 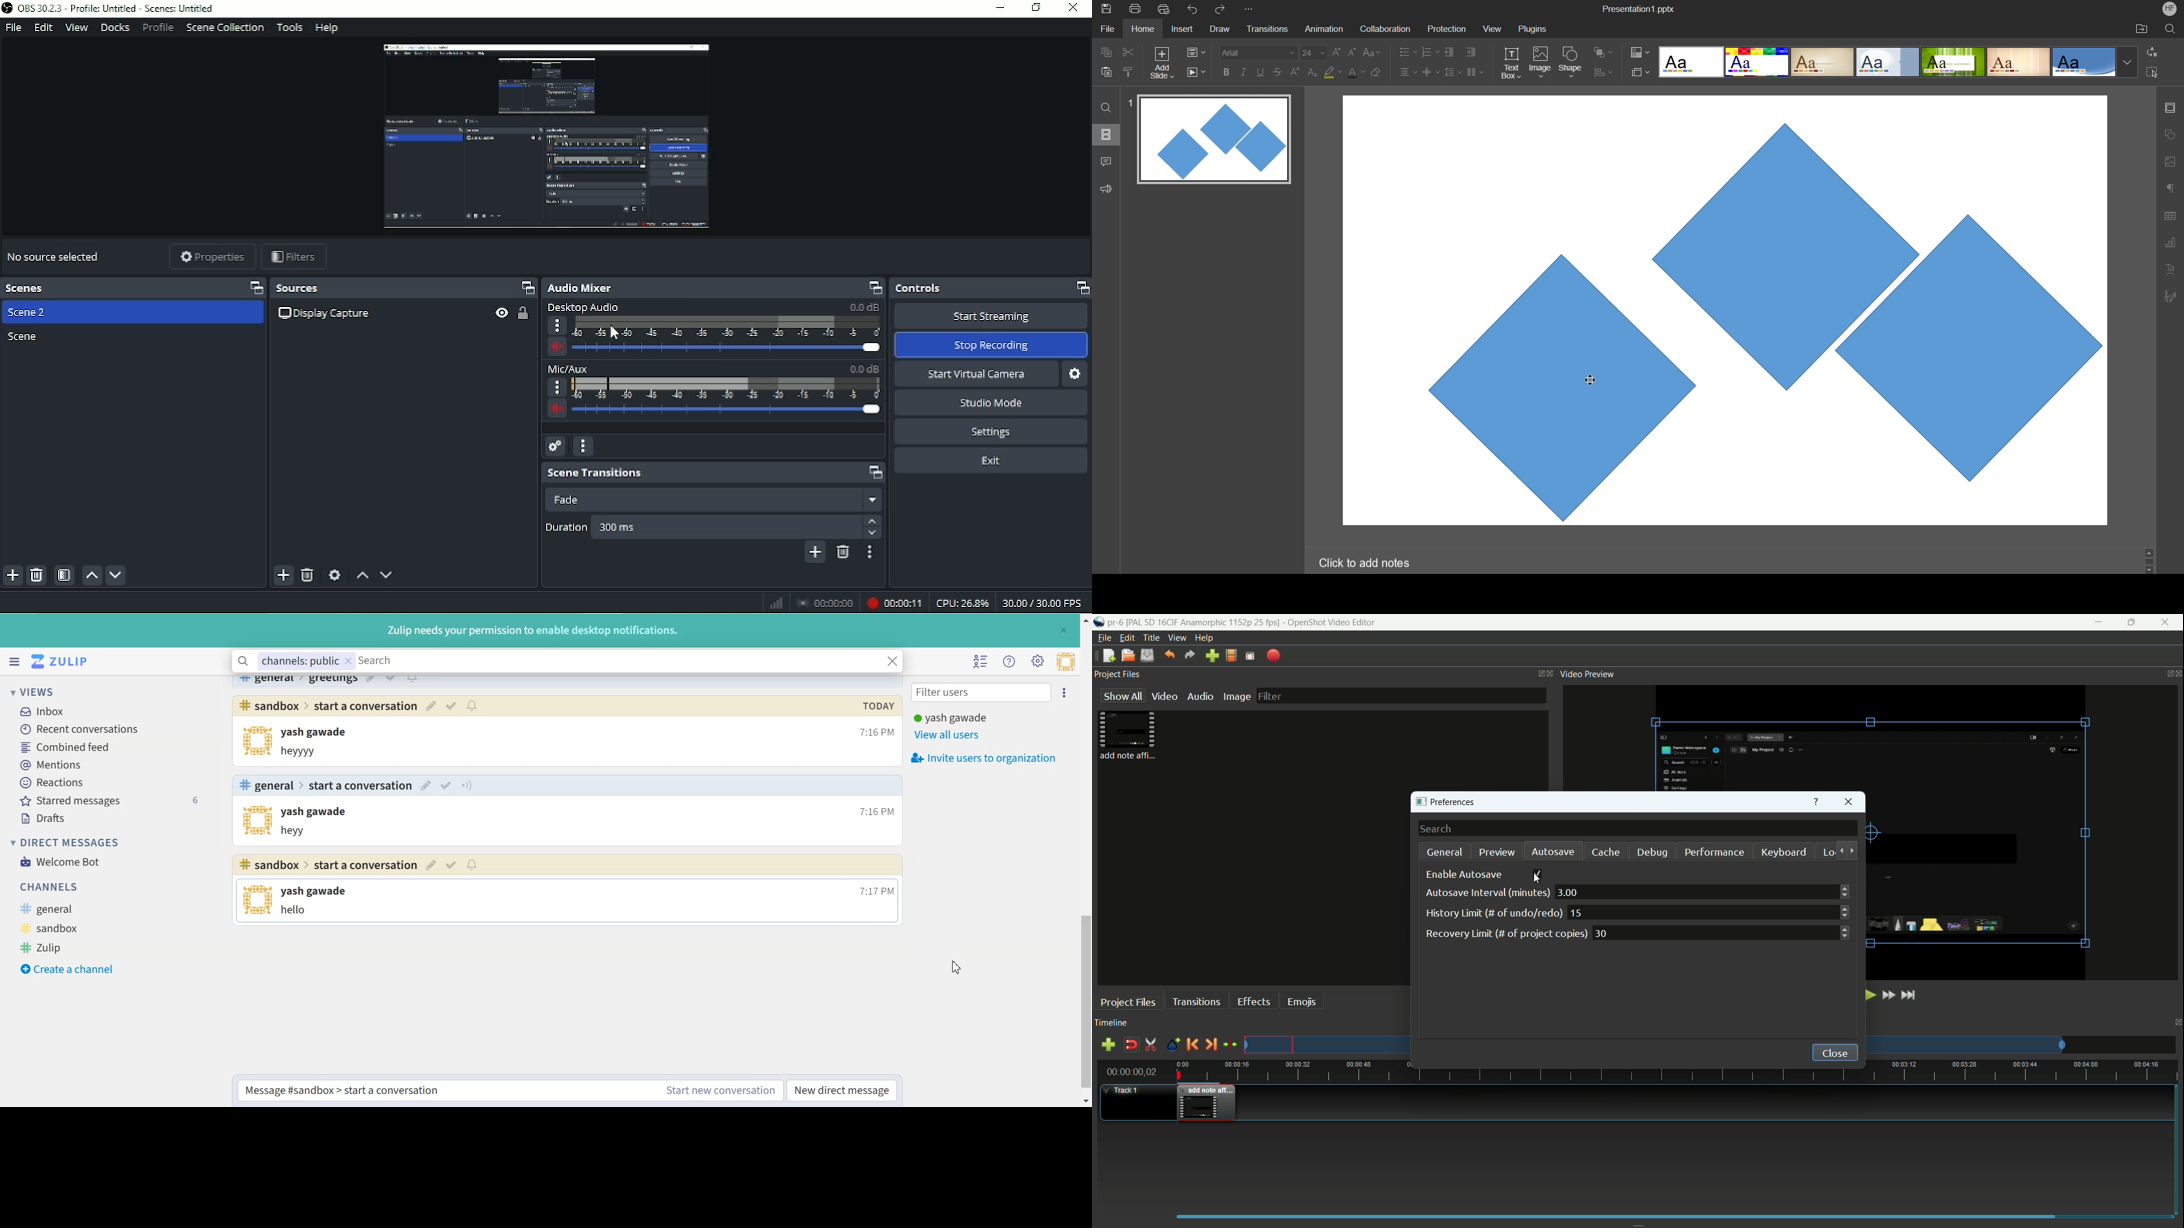 What do you see at coordinates (1604, 52) in the screenshot?
I see `Arrange` at bounding box center [1604, 52].